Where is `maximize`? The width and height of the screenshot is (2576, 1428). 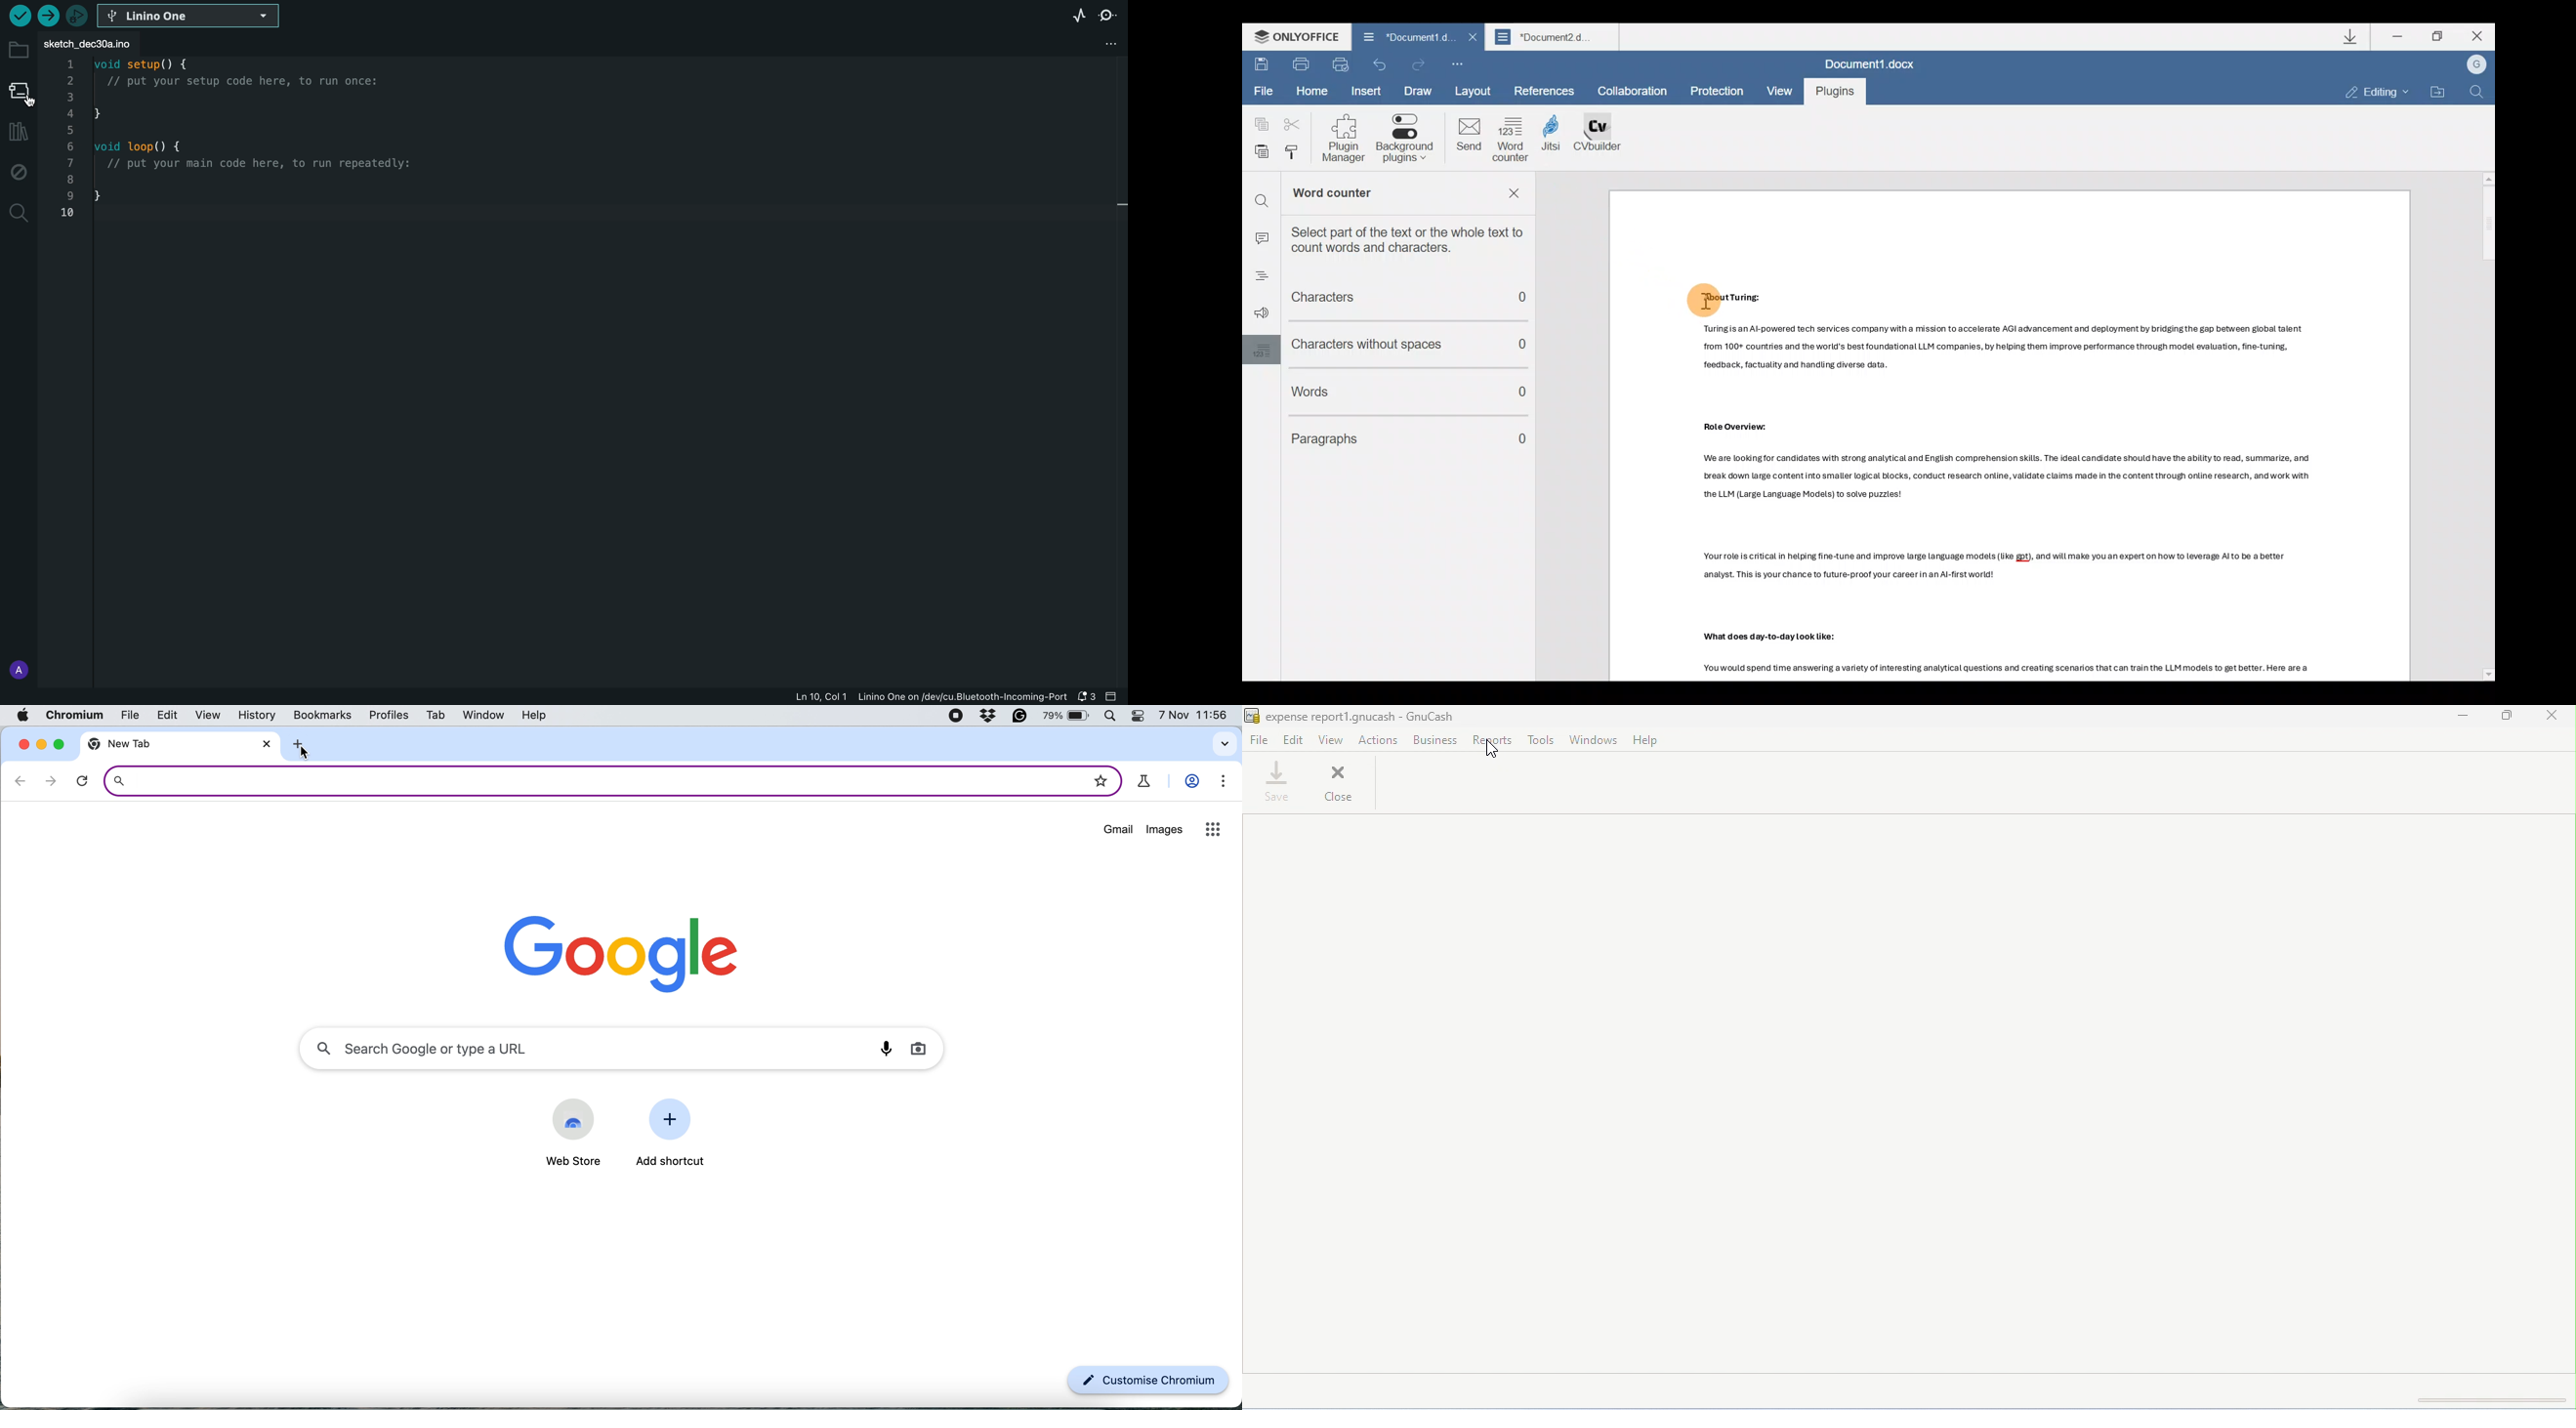 maximize is located at coordinates (2504, 716).